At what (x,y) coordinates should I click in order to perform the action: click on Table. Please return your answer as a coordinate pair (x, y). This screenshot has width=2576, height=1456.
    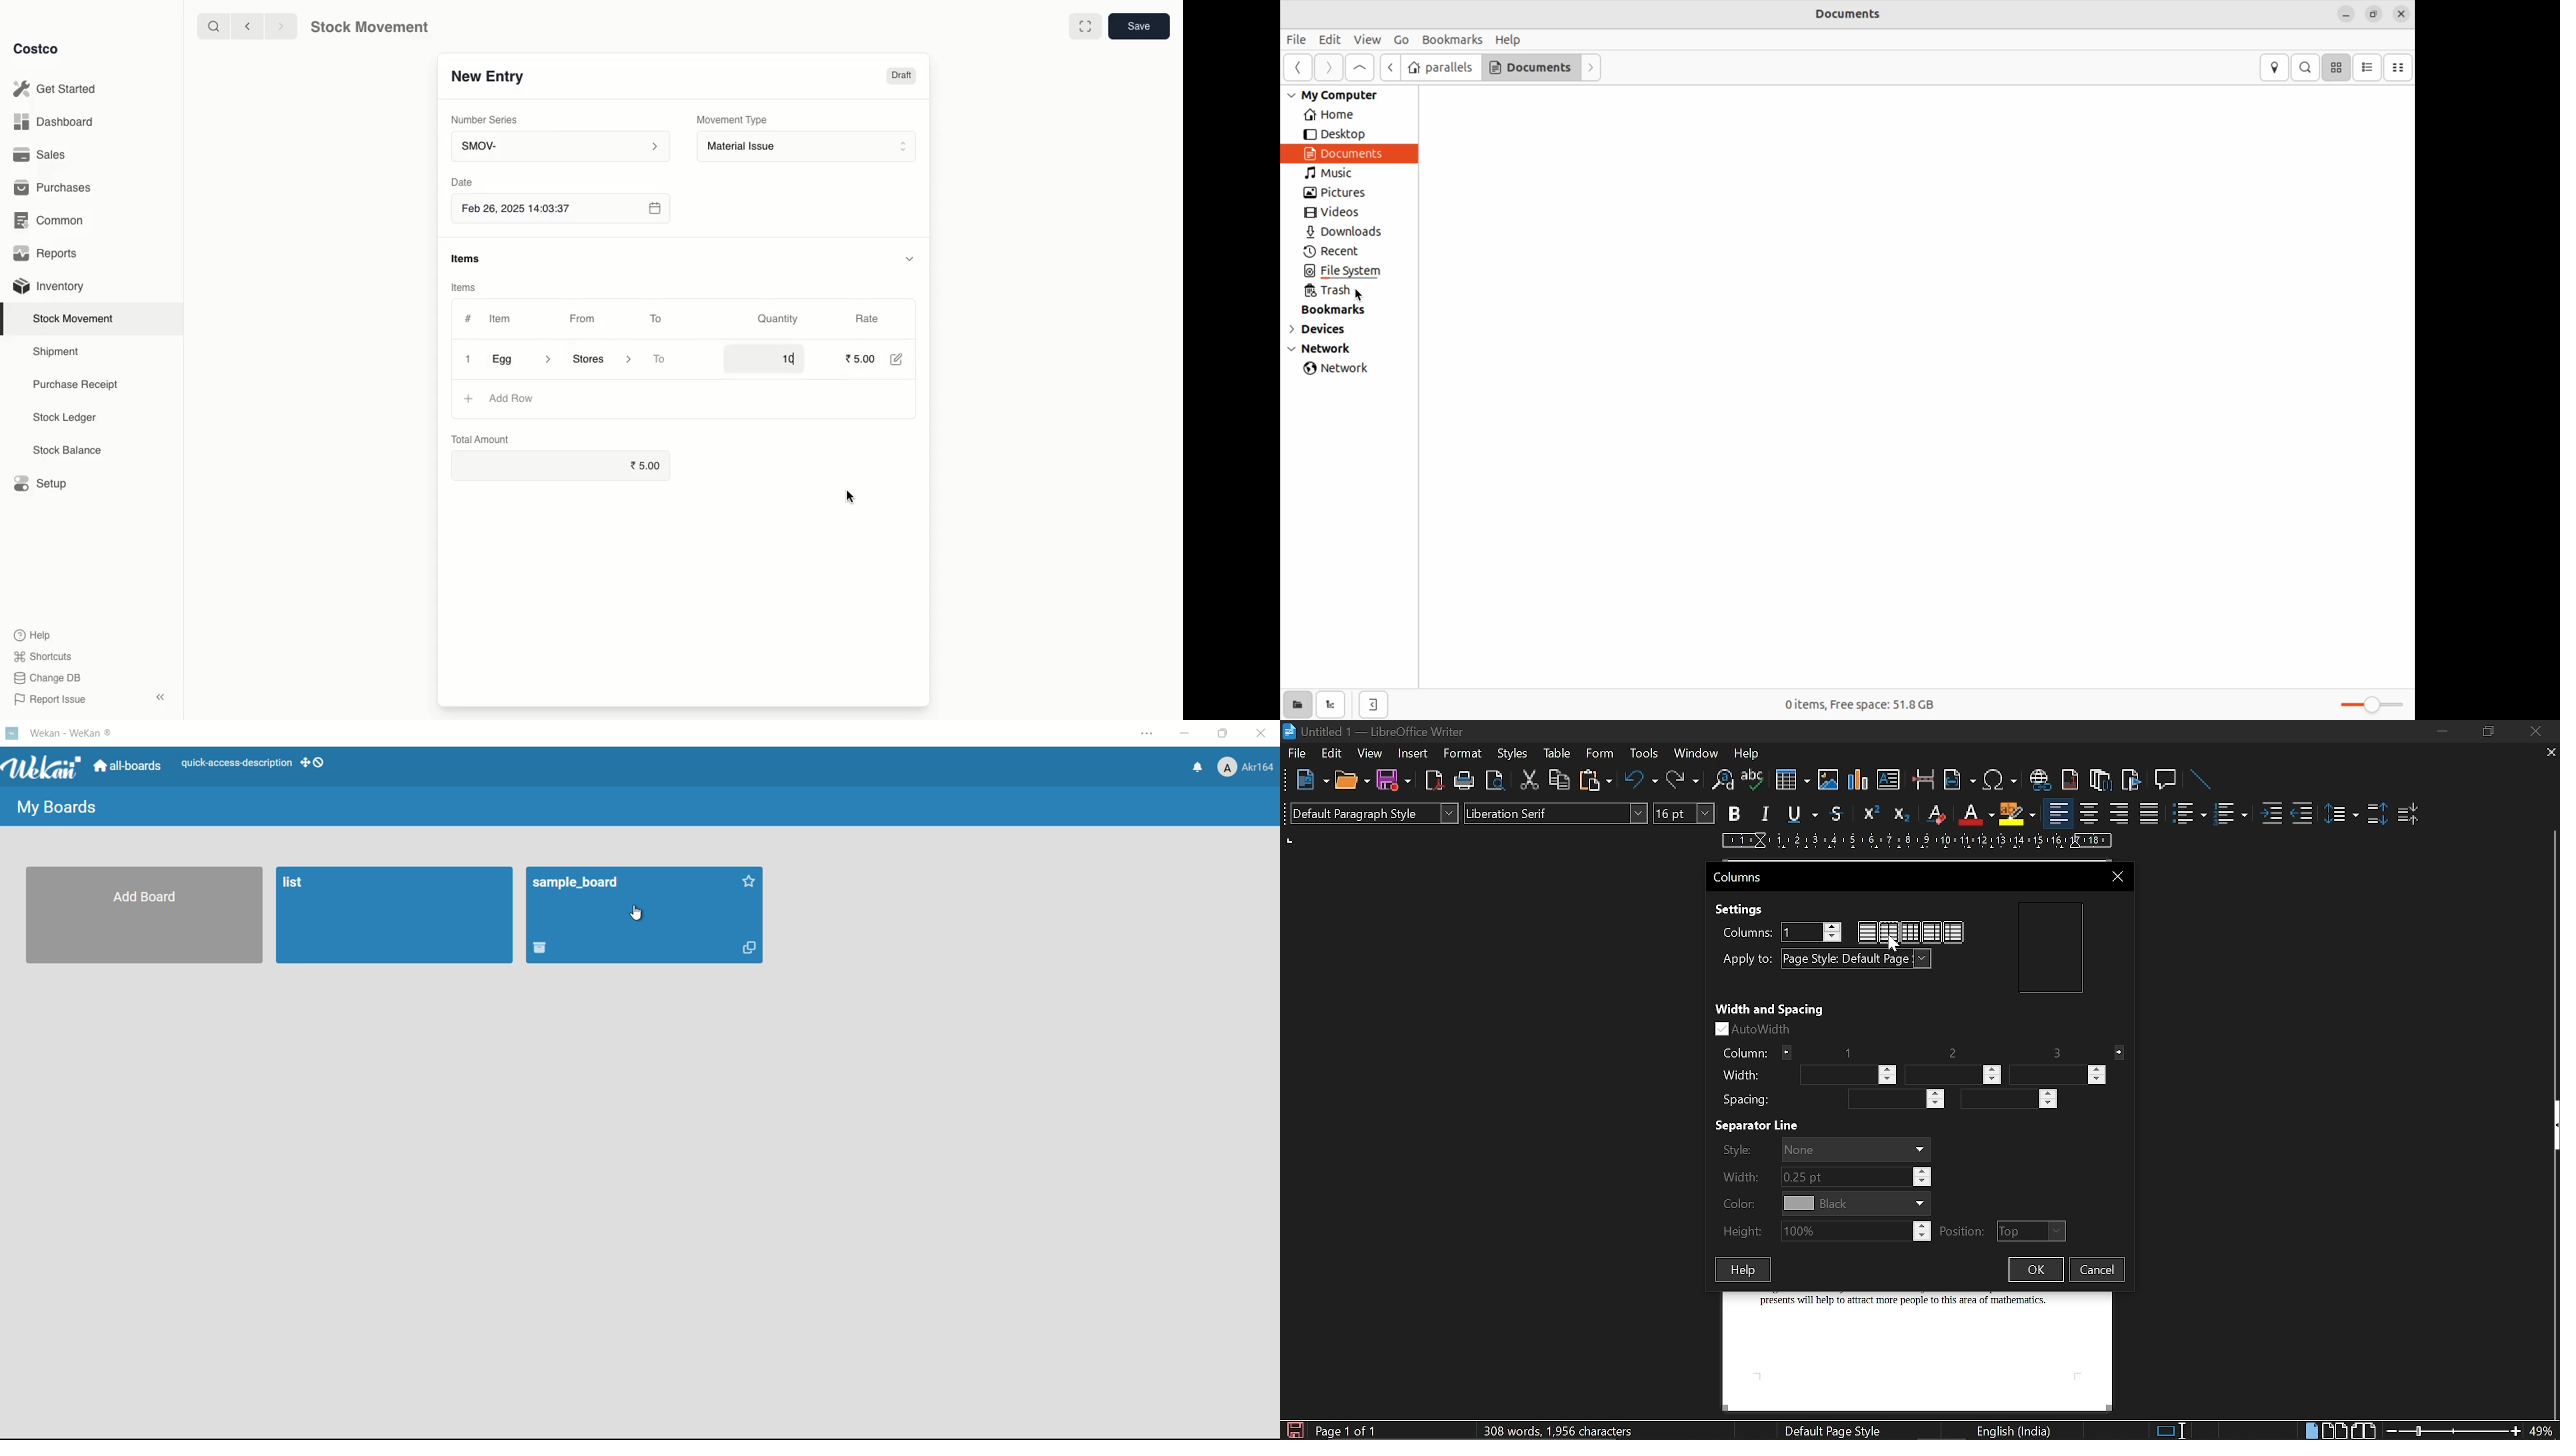
    Looking at the image, I should click on (1561, 753).